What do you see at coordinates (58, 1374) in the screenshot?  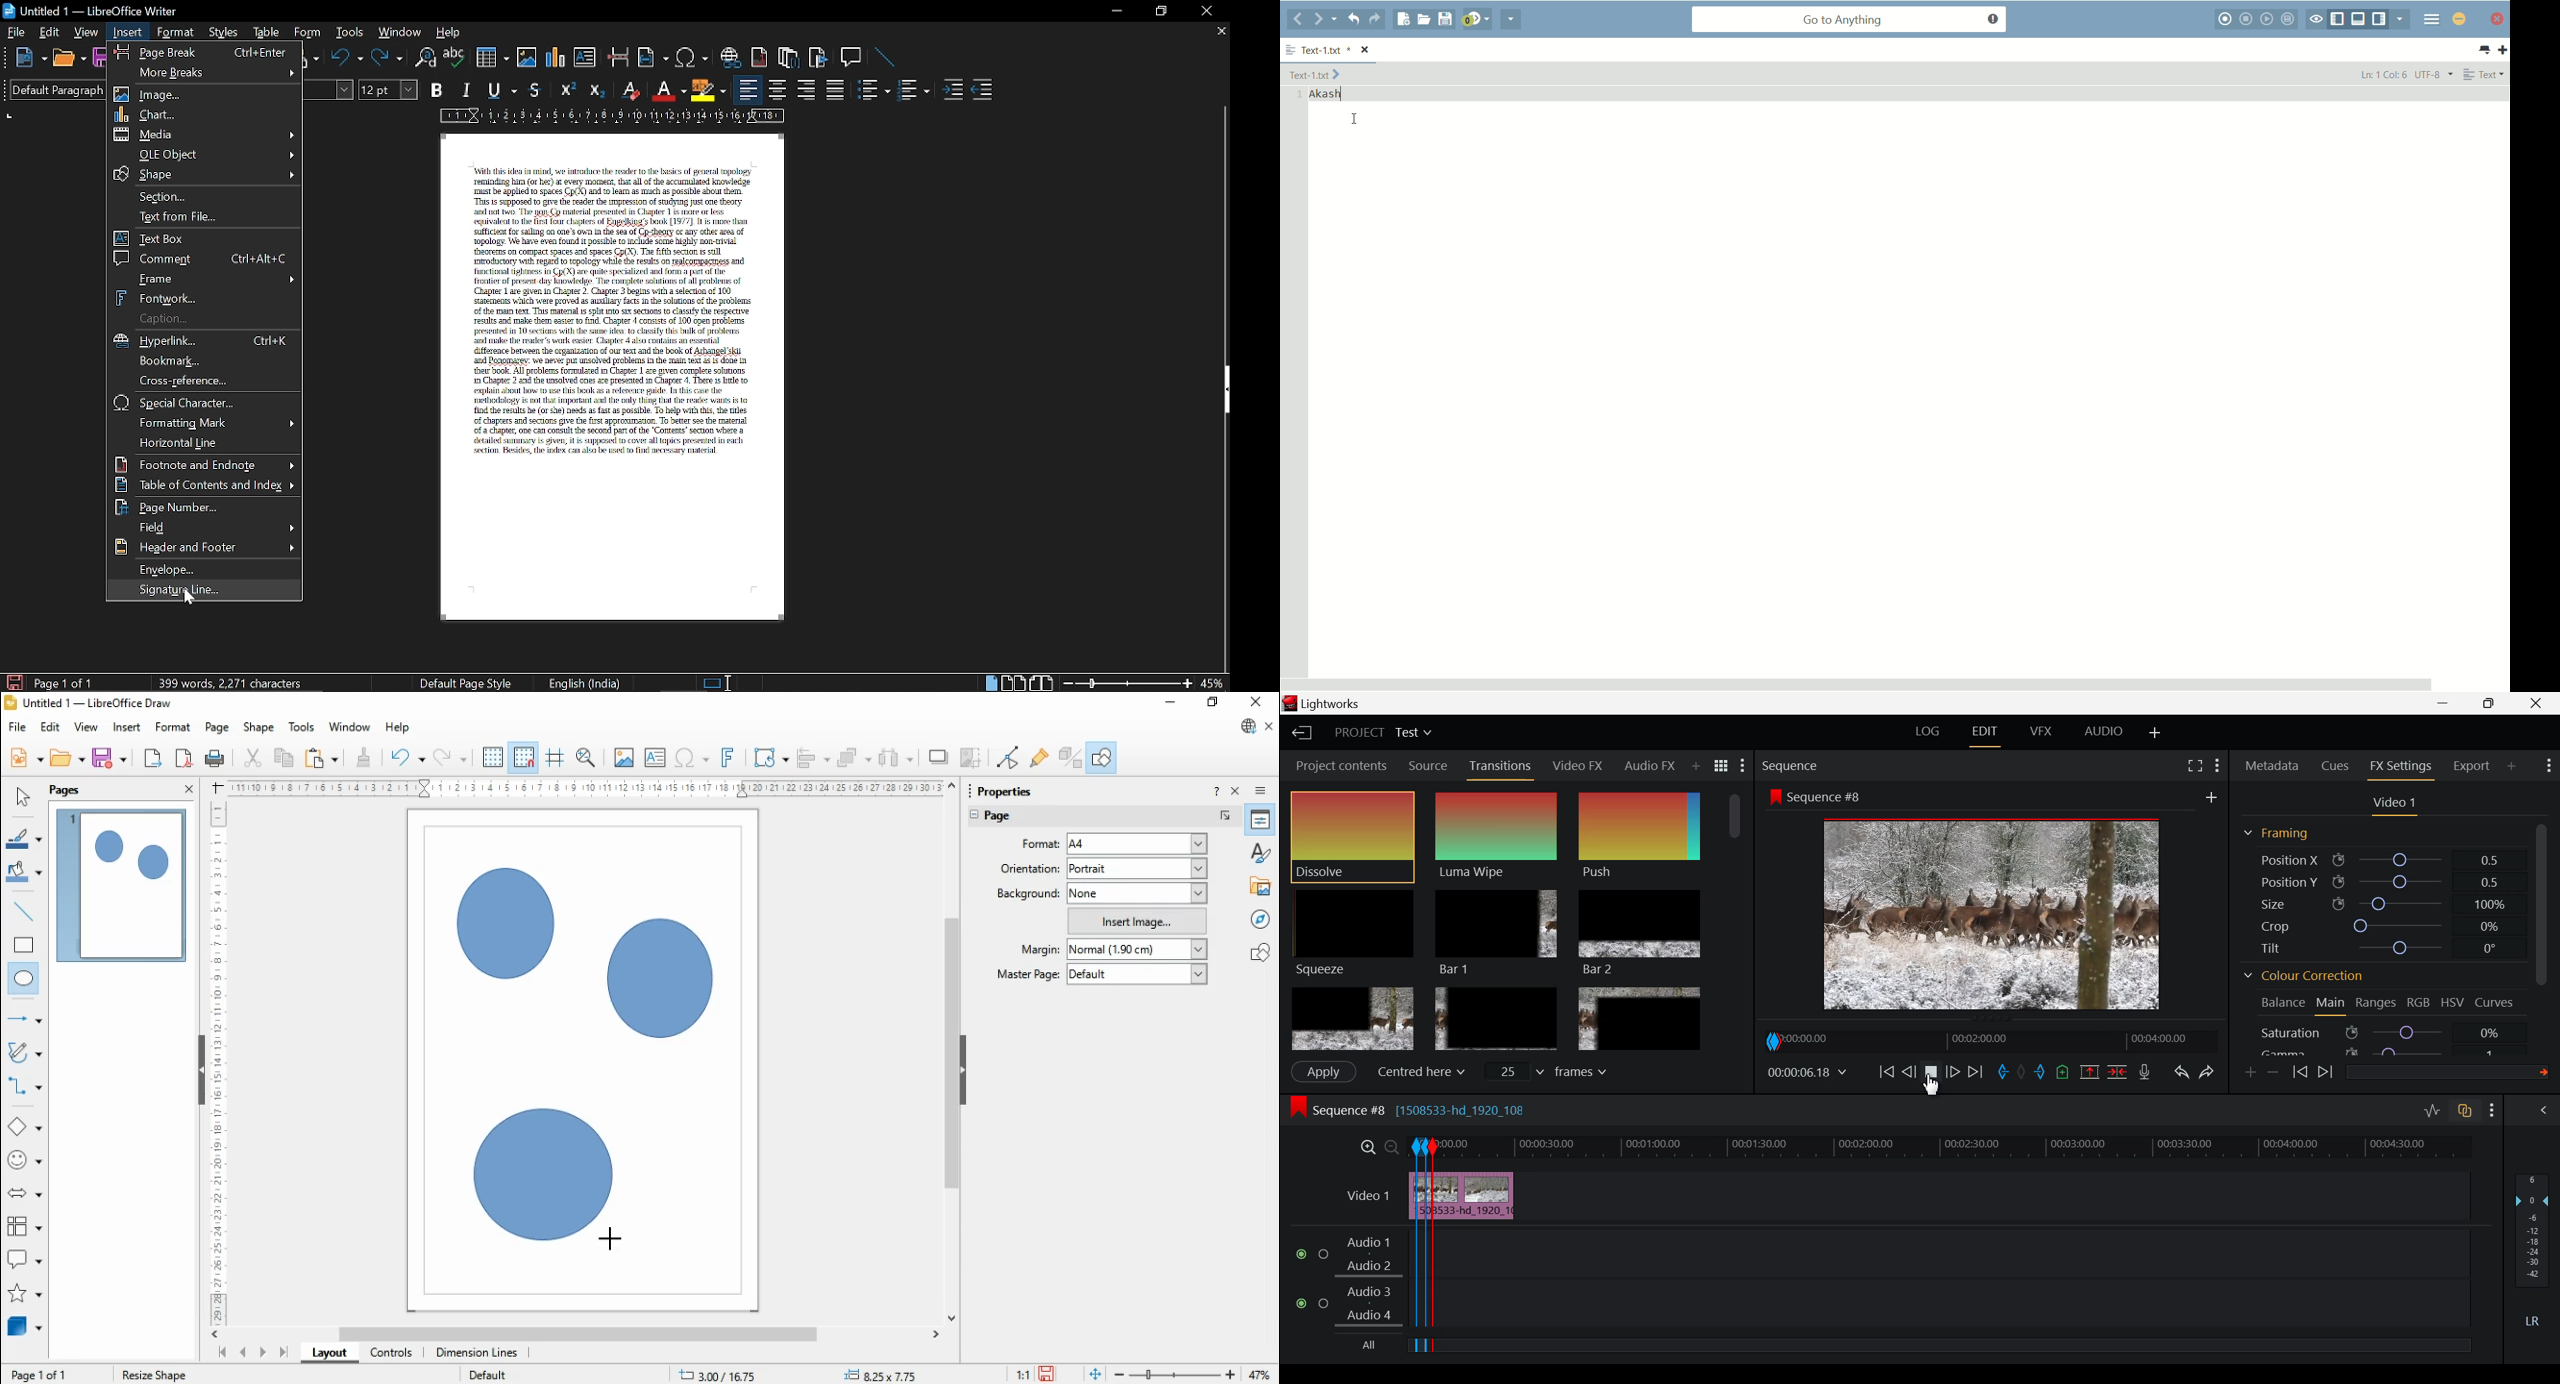 I see `Page 1 0f 1 (Layout)` at bounding box center [58, 1374].